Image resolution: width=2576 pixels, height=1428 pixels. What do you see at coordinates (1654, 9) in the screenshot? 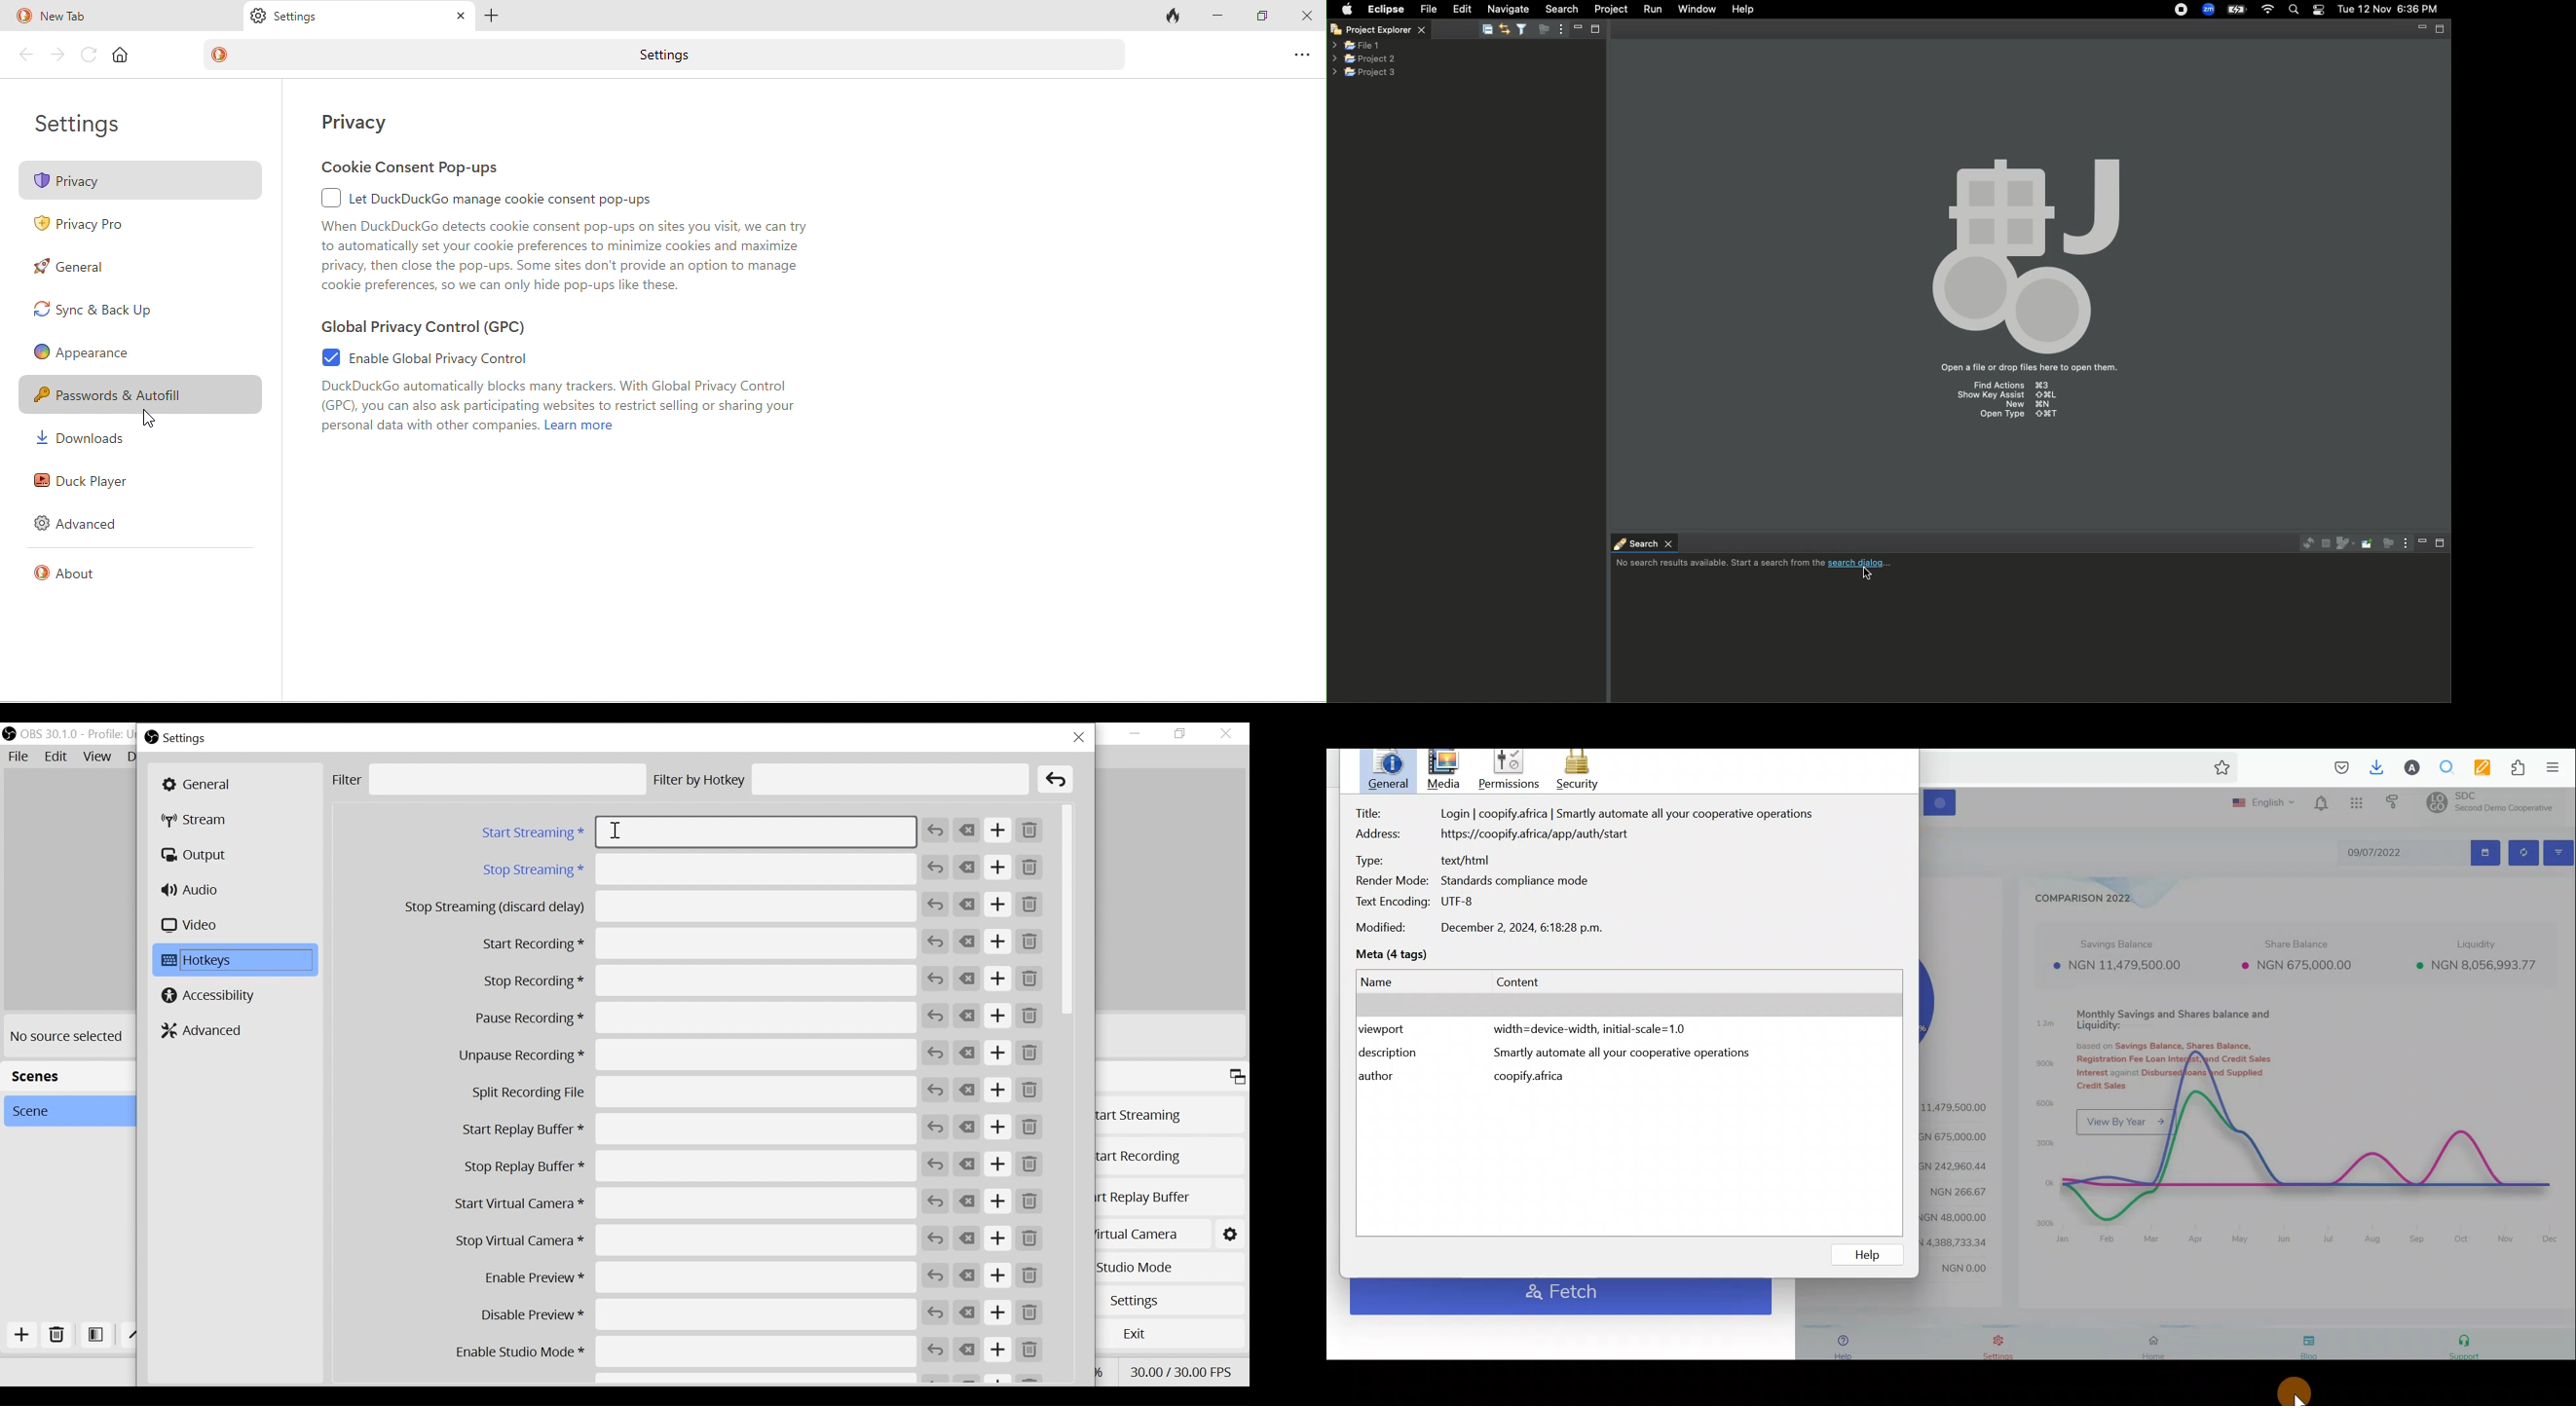
I see `Run` at bounding box center [1654, 9].